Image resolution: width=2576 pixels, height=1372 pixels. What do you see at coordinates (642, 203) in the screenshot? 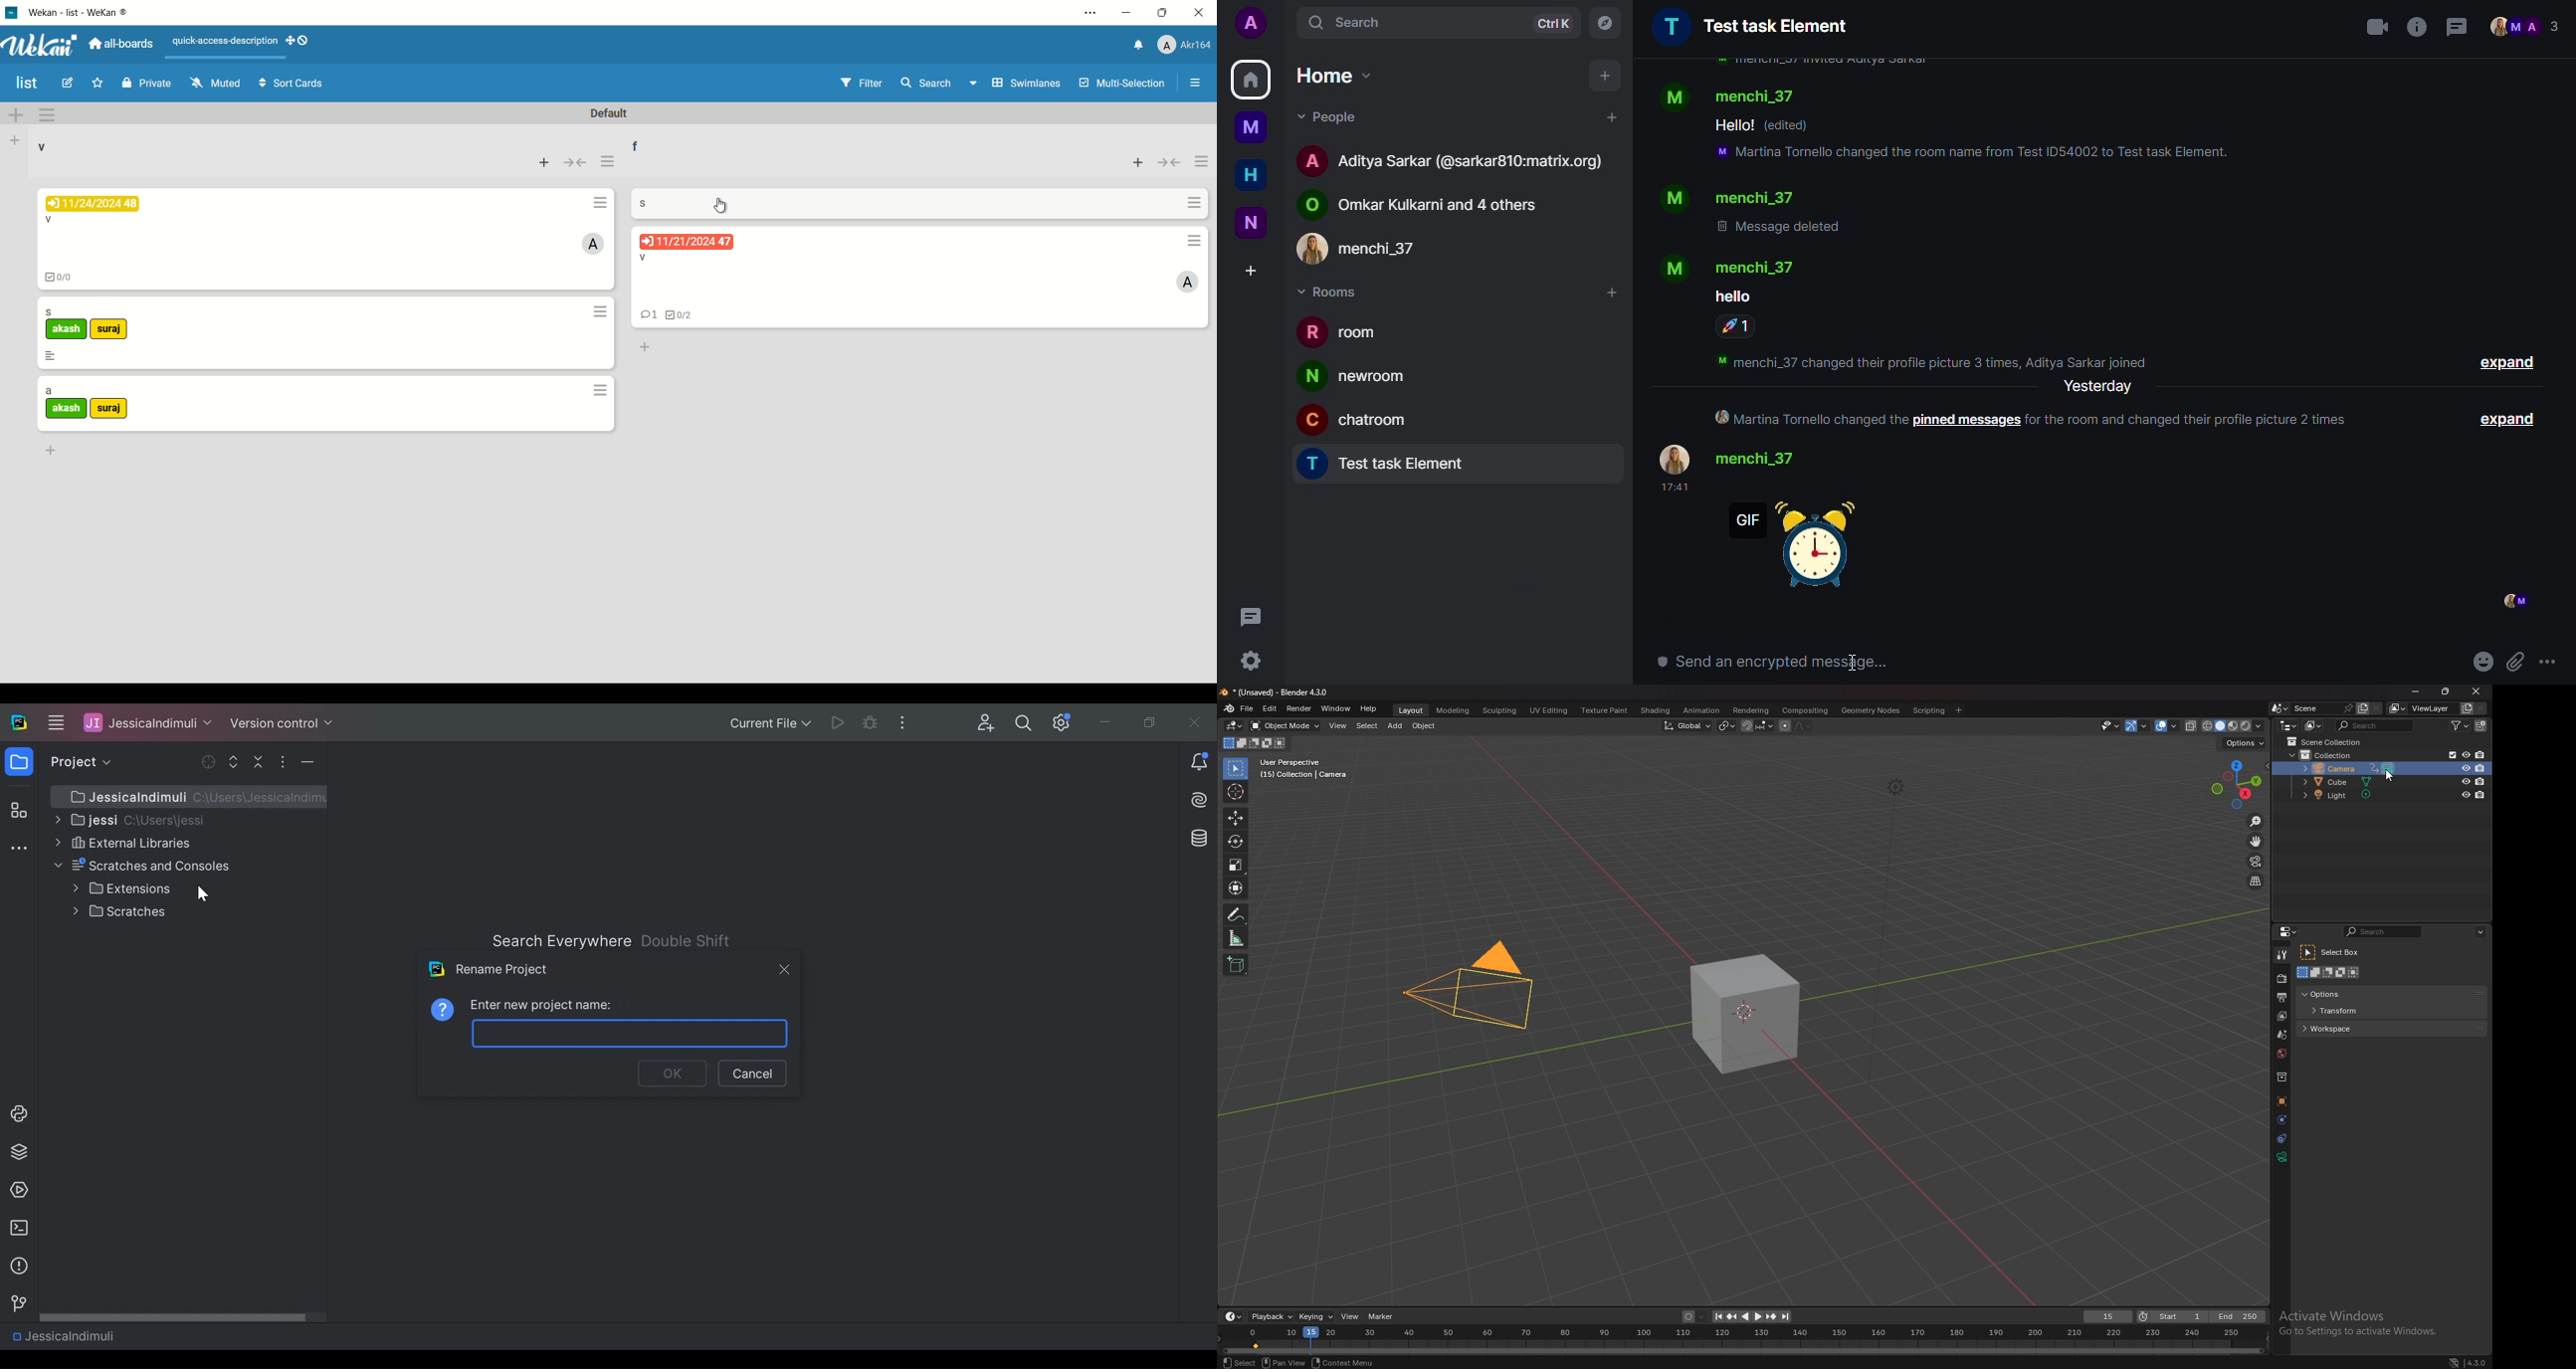
I see `card name` at bounding box center [642, 203].